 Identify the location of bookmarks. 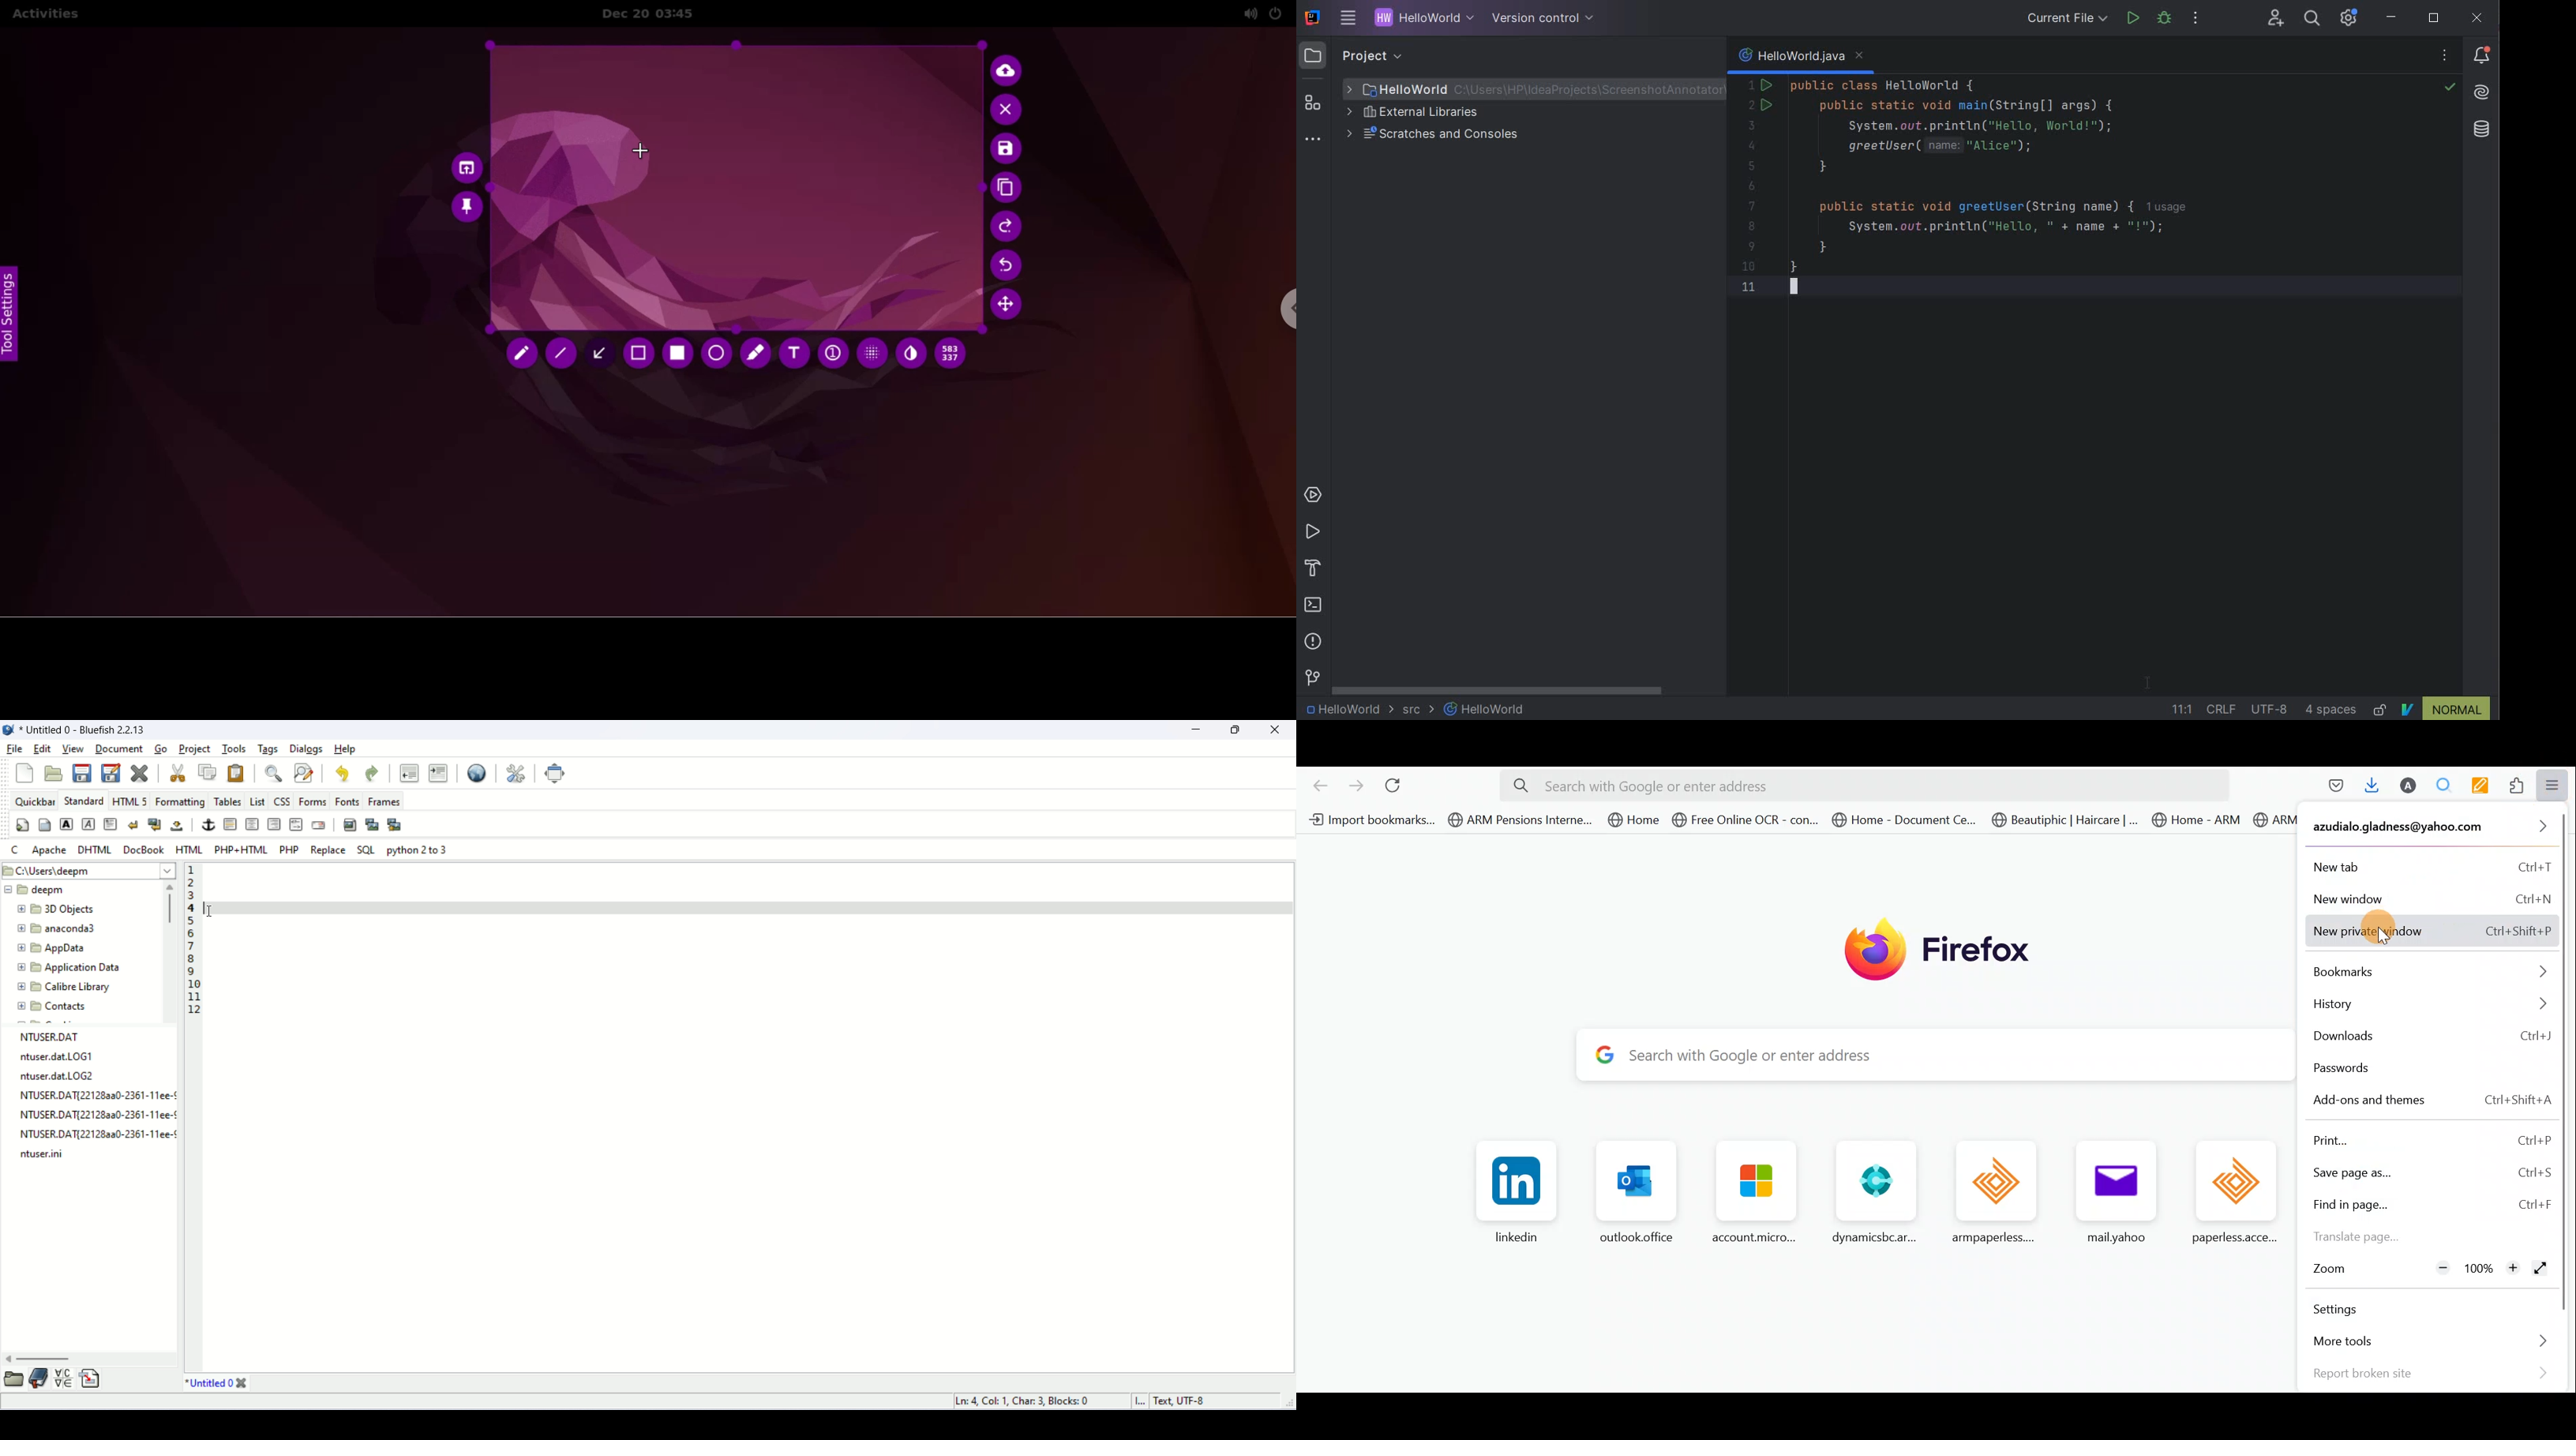
(41, 1379).